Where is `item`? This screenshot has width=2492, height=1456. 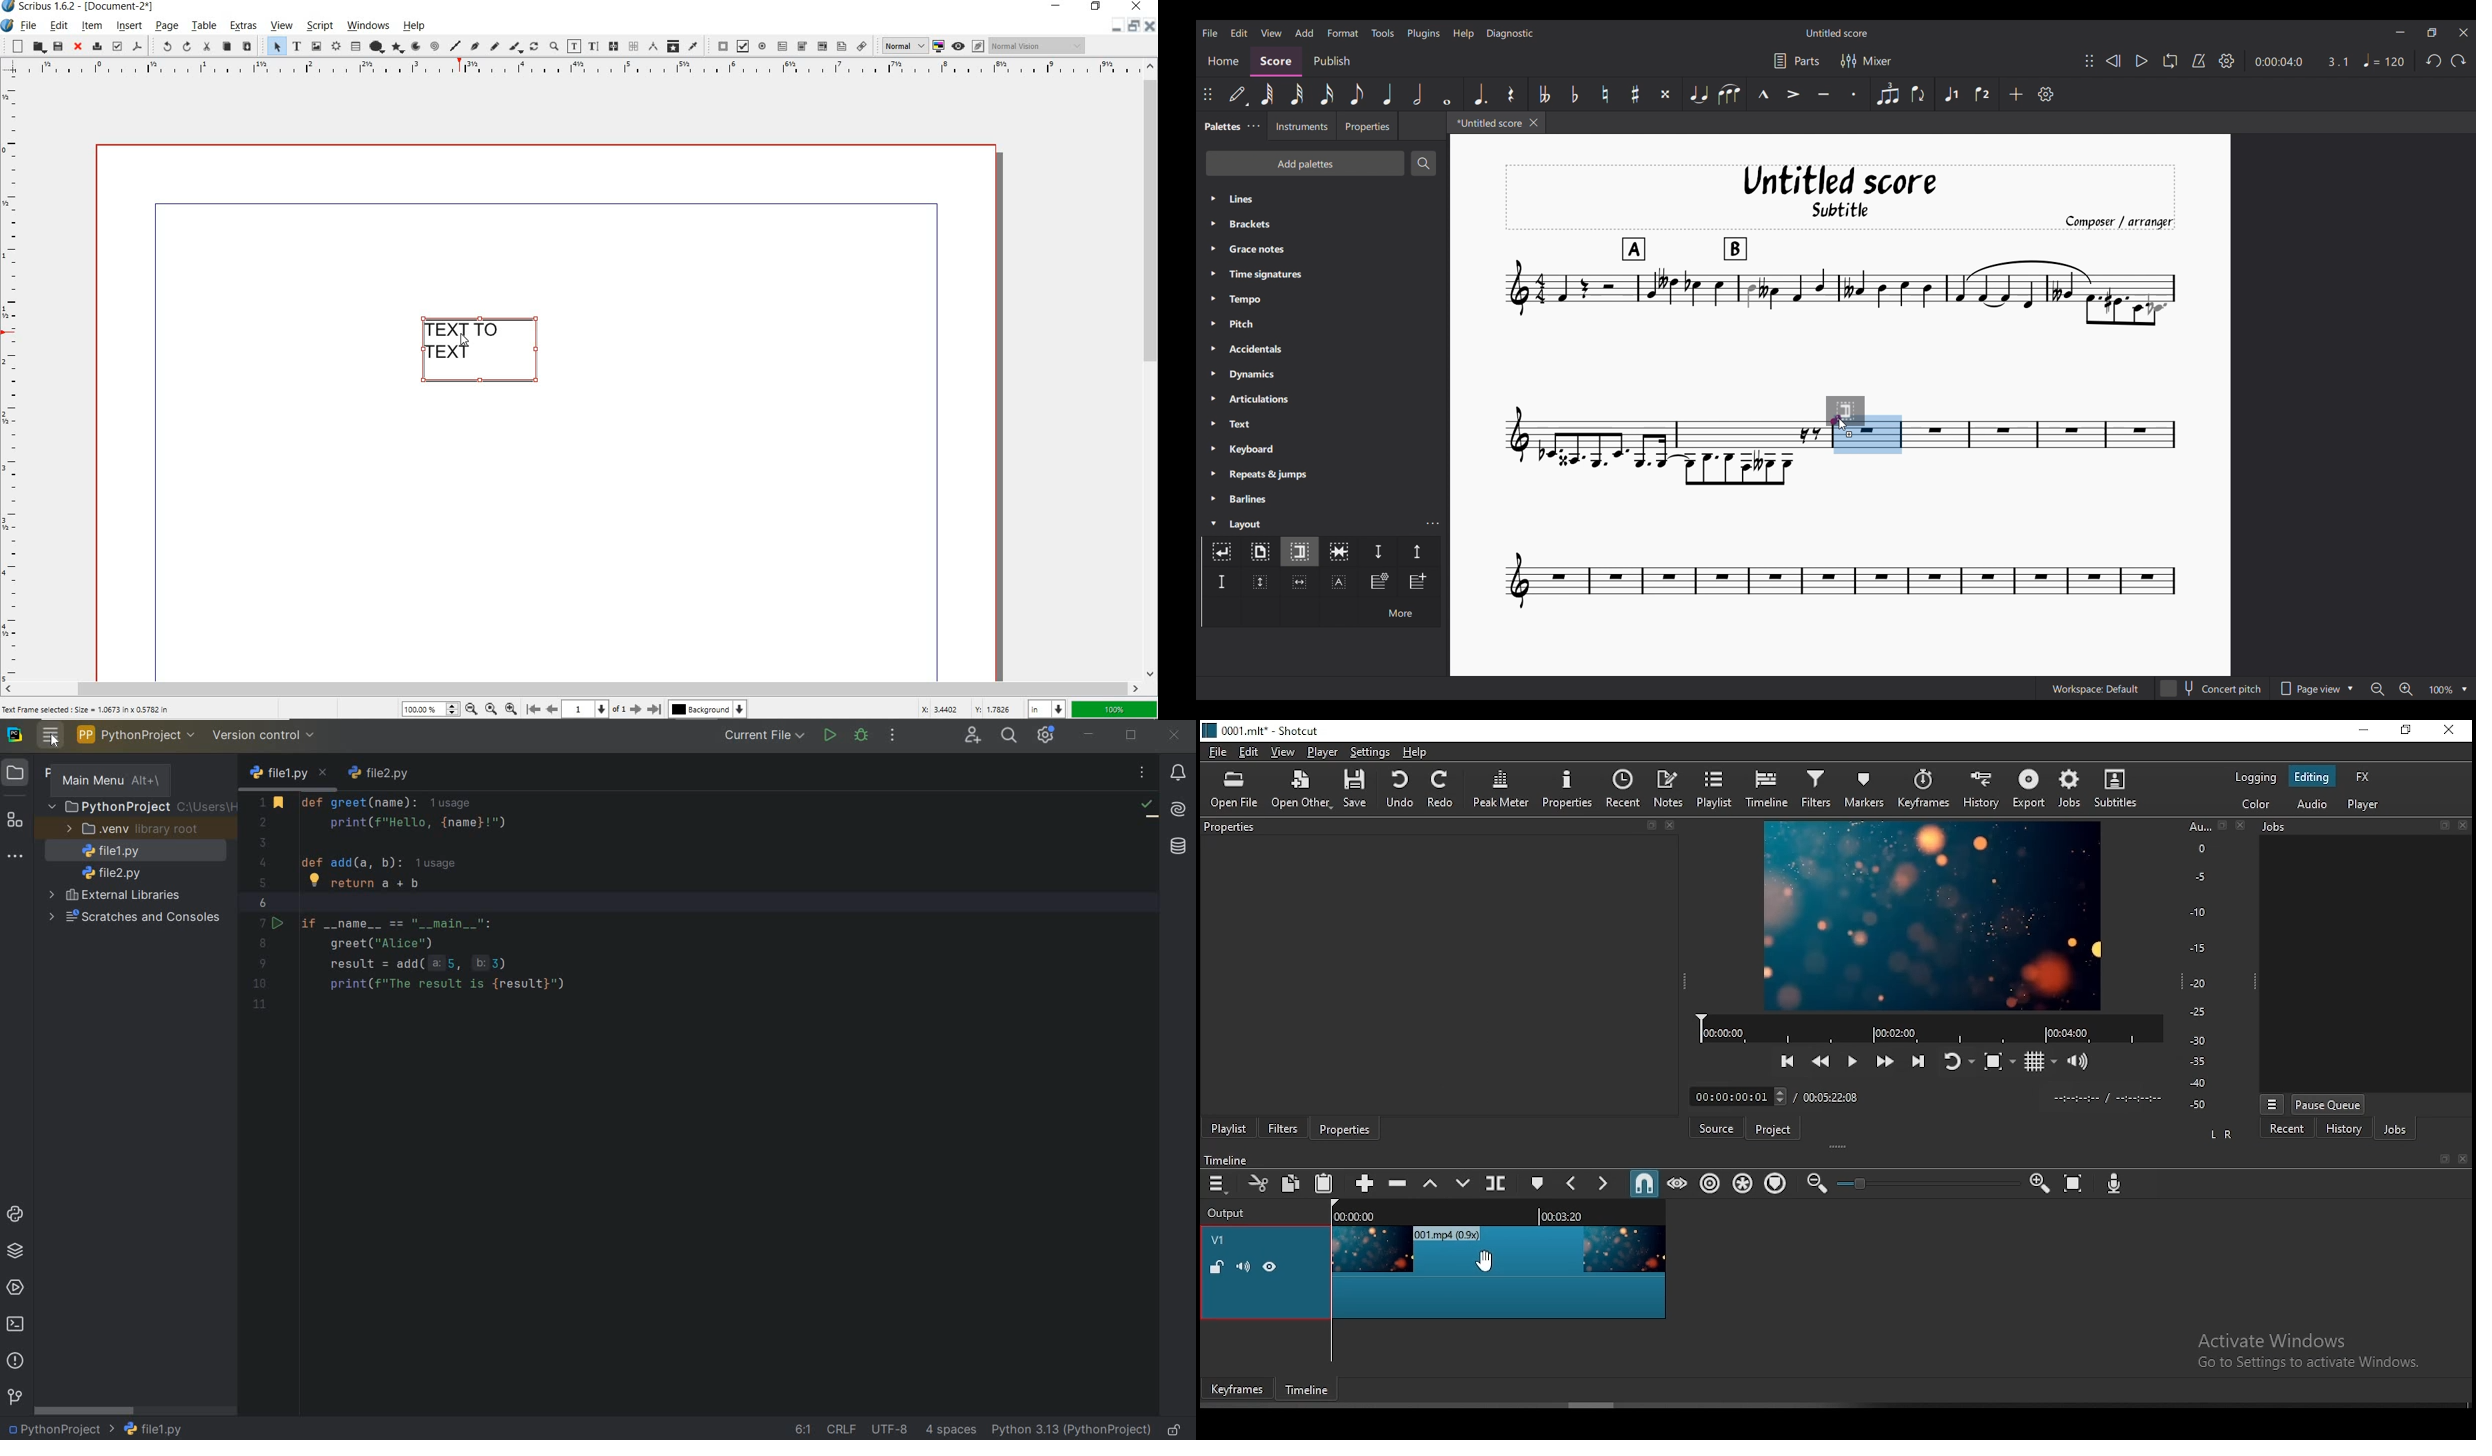 item is located at coordinates (90, 26).